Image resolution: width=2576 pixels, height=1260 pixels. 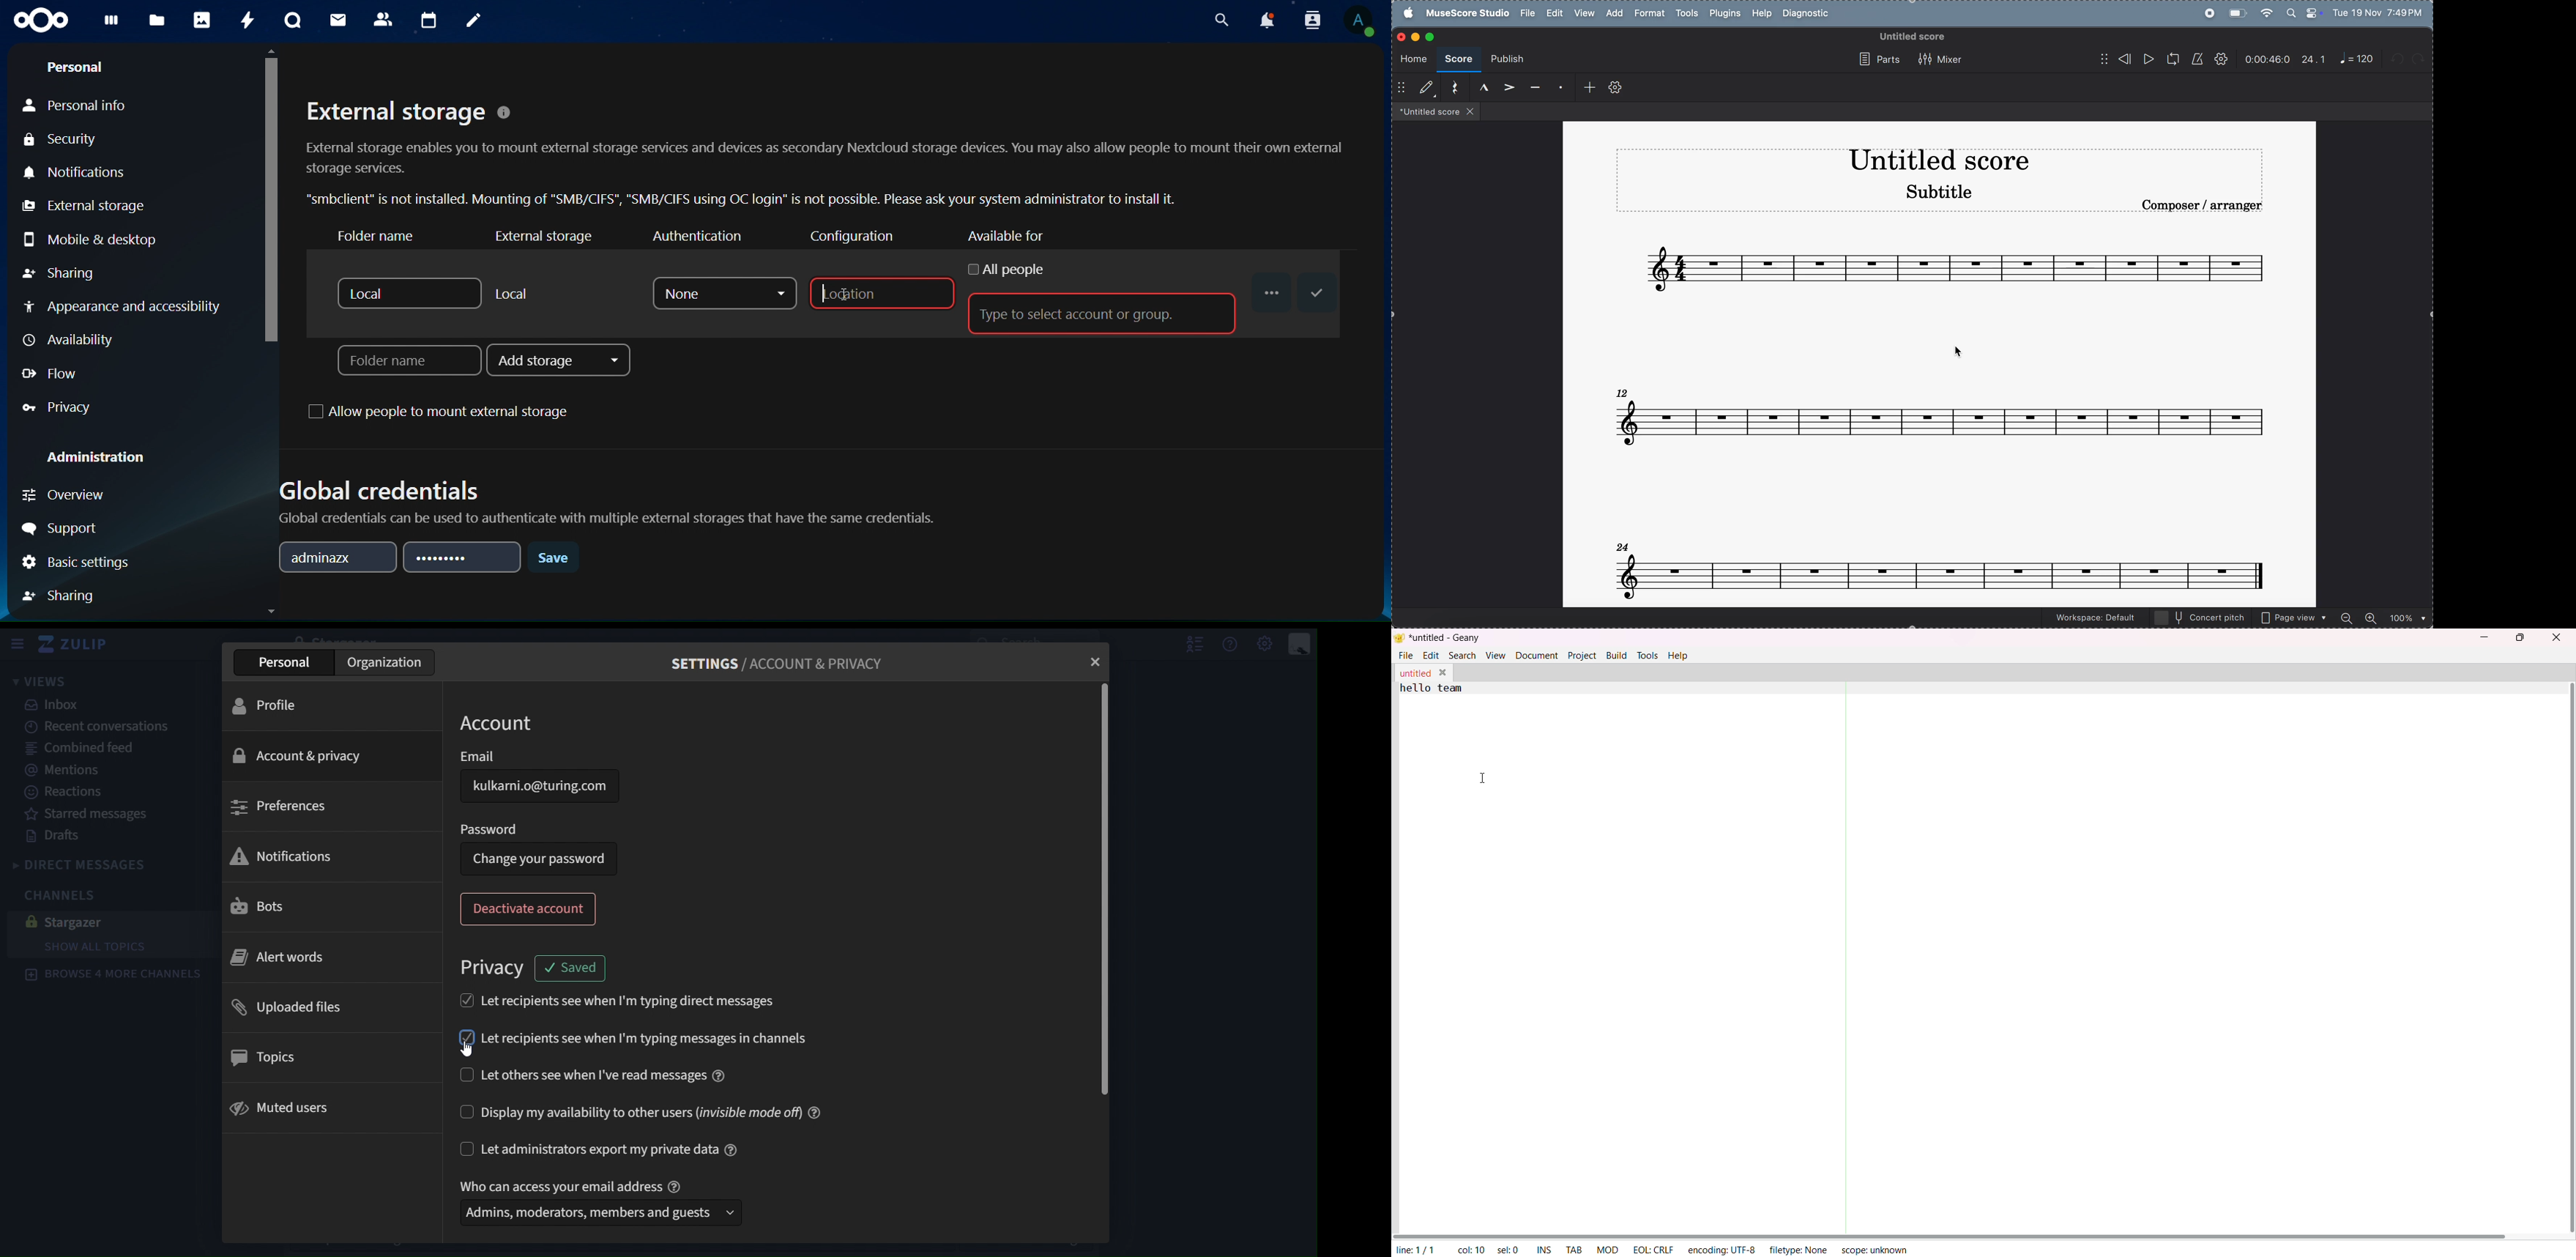 What do you see at coordinates (1099, 315) in the screenshot?
I see `type to select account or group` at bounding box center [1099, 315].